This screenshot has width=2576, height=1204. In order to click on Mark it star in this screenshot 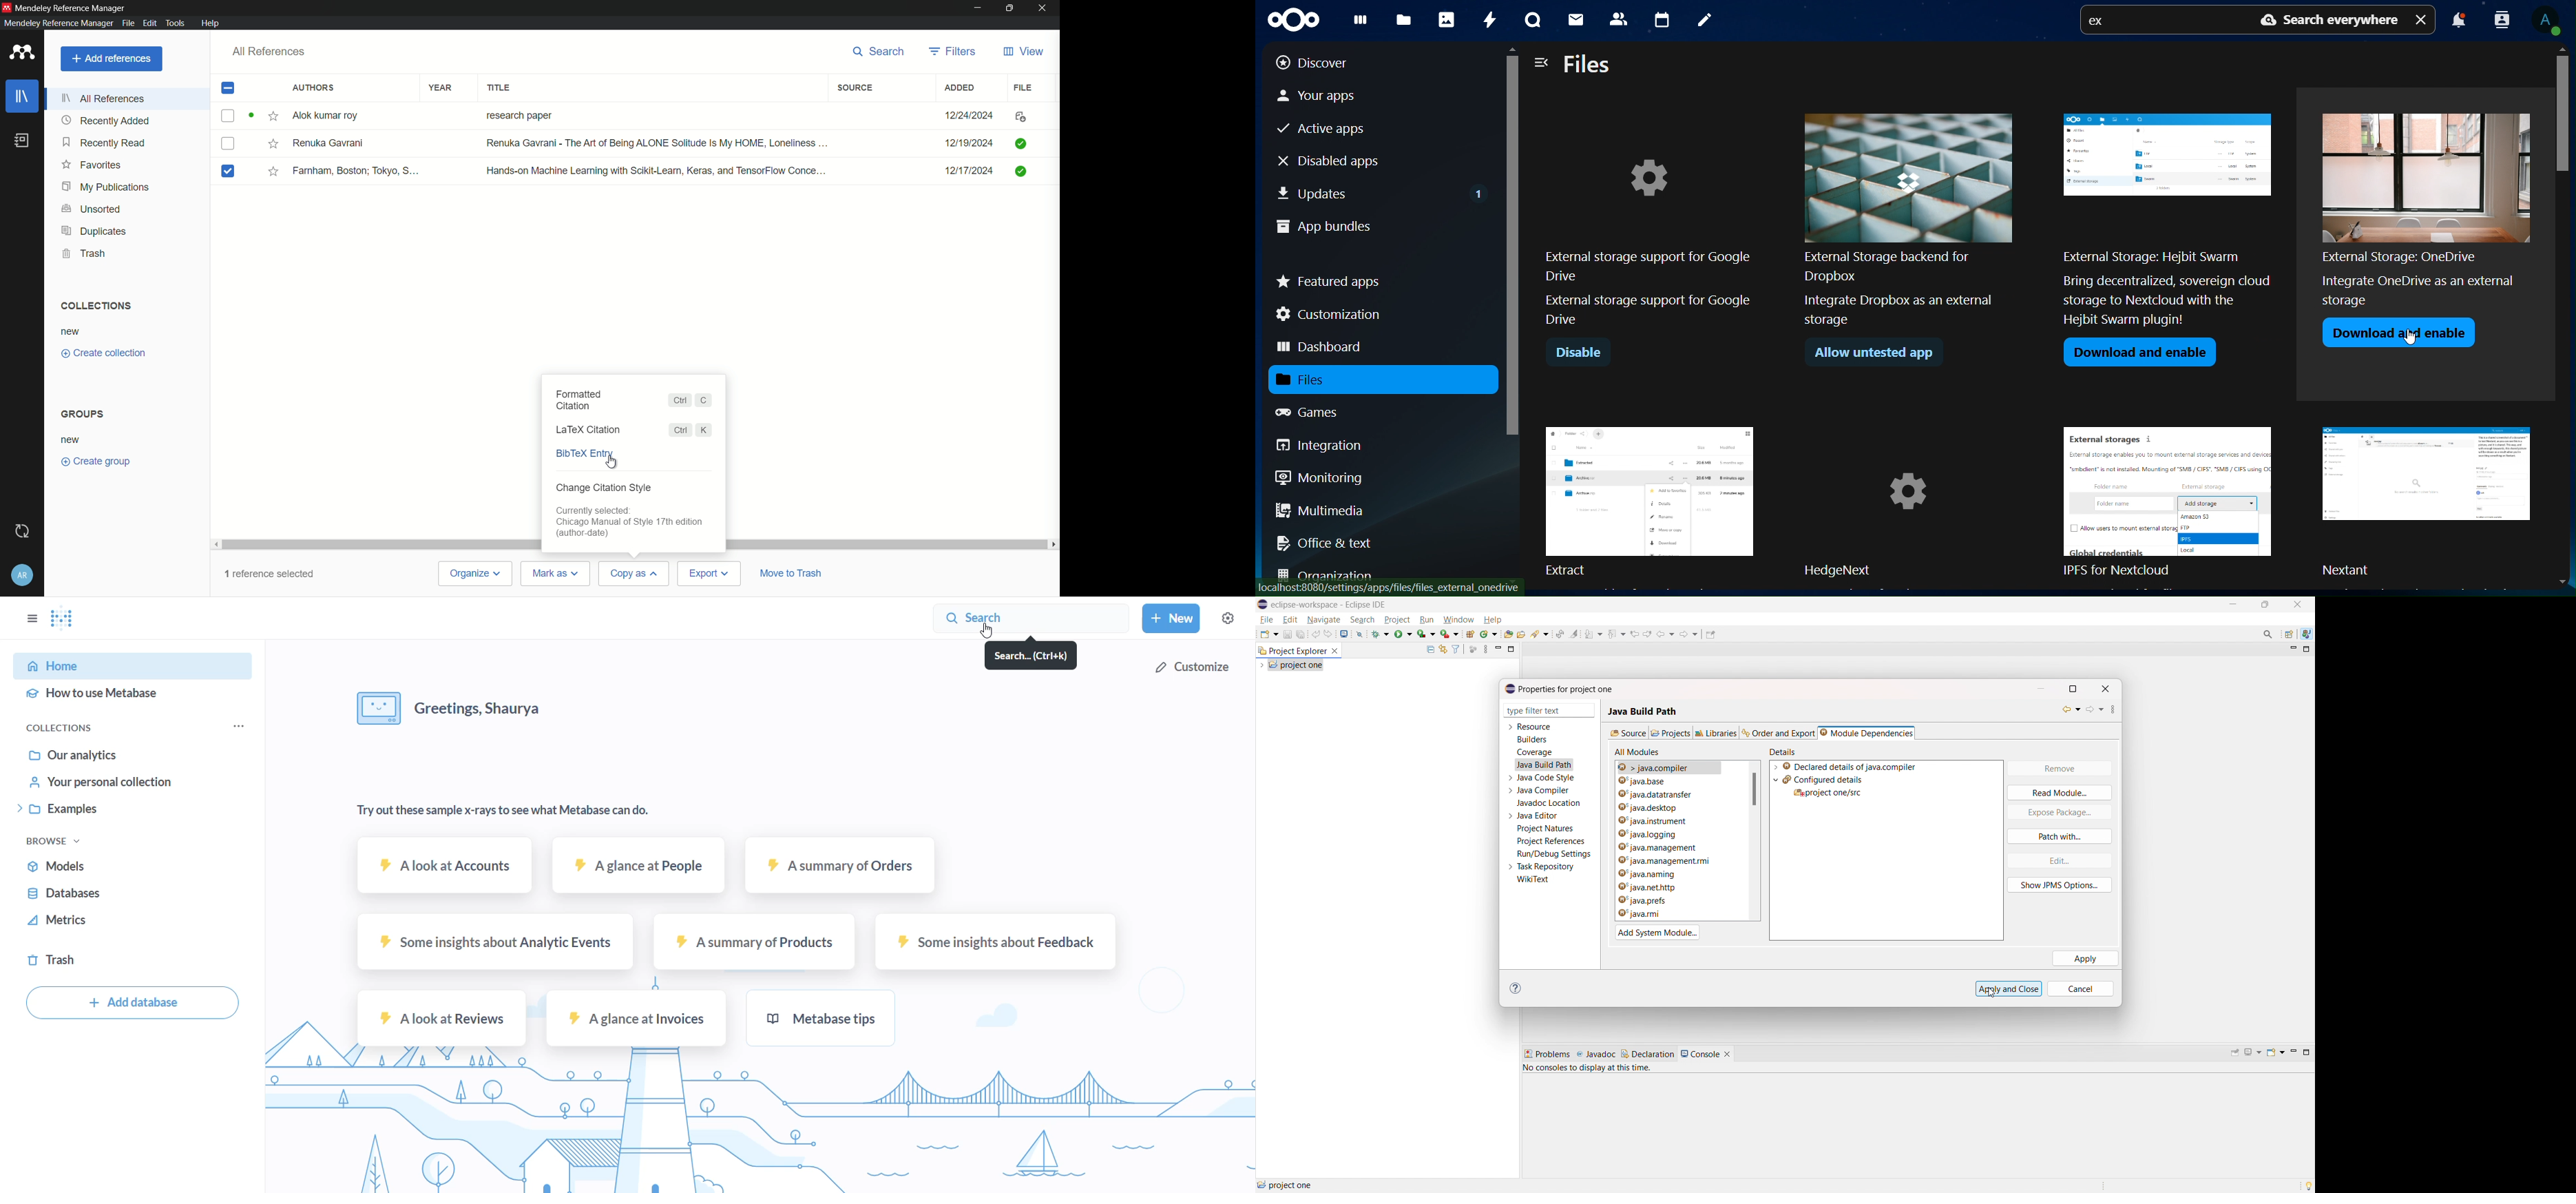, I will do `click(271, 144)`.